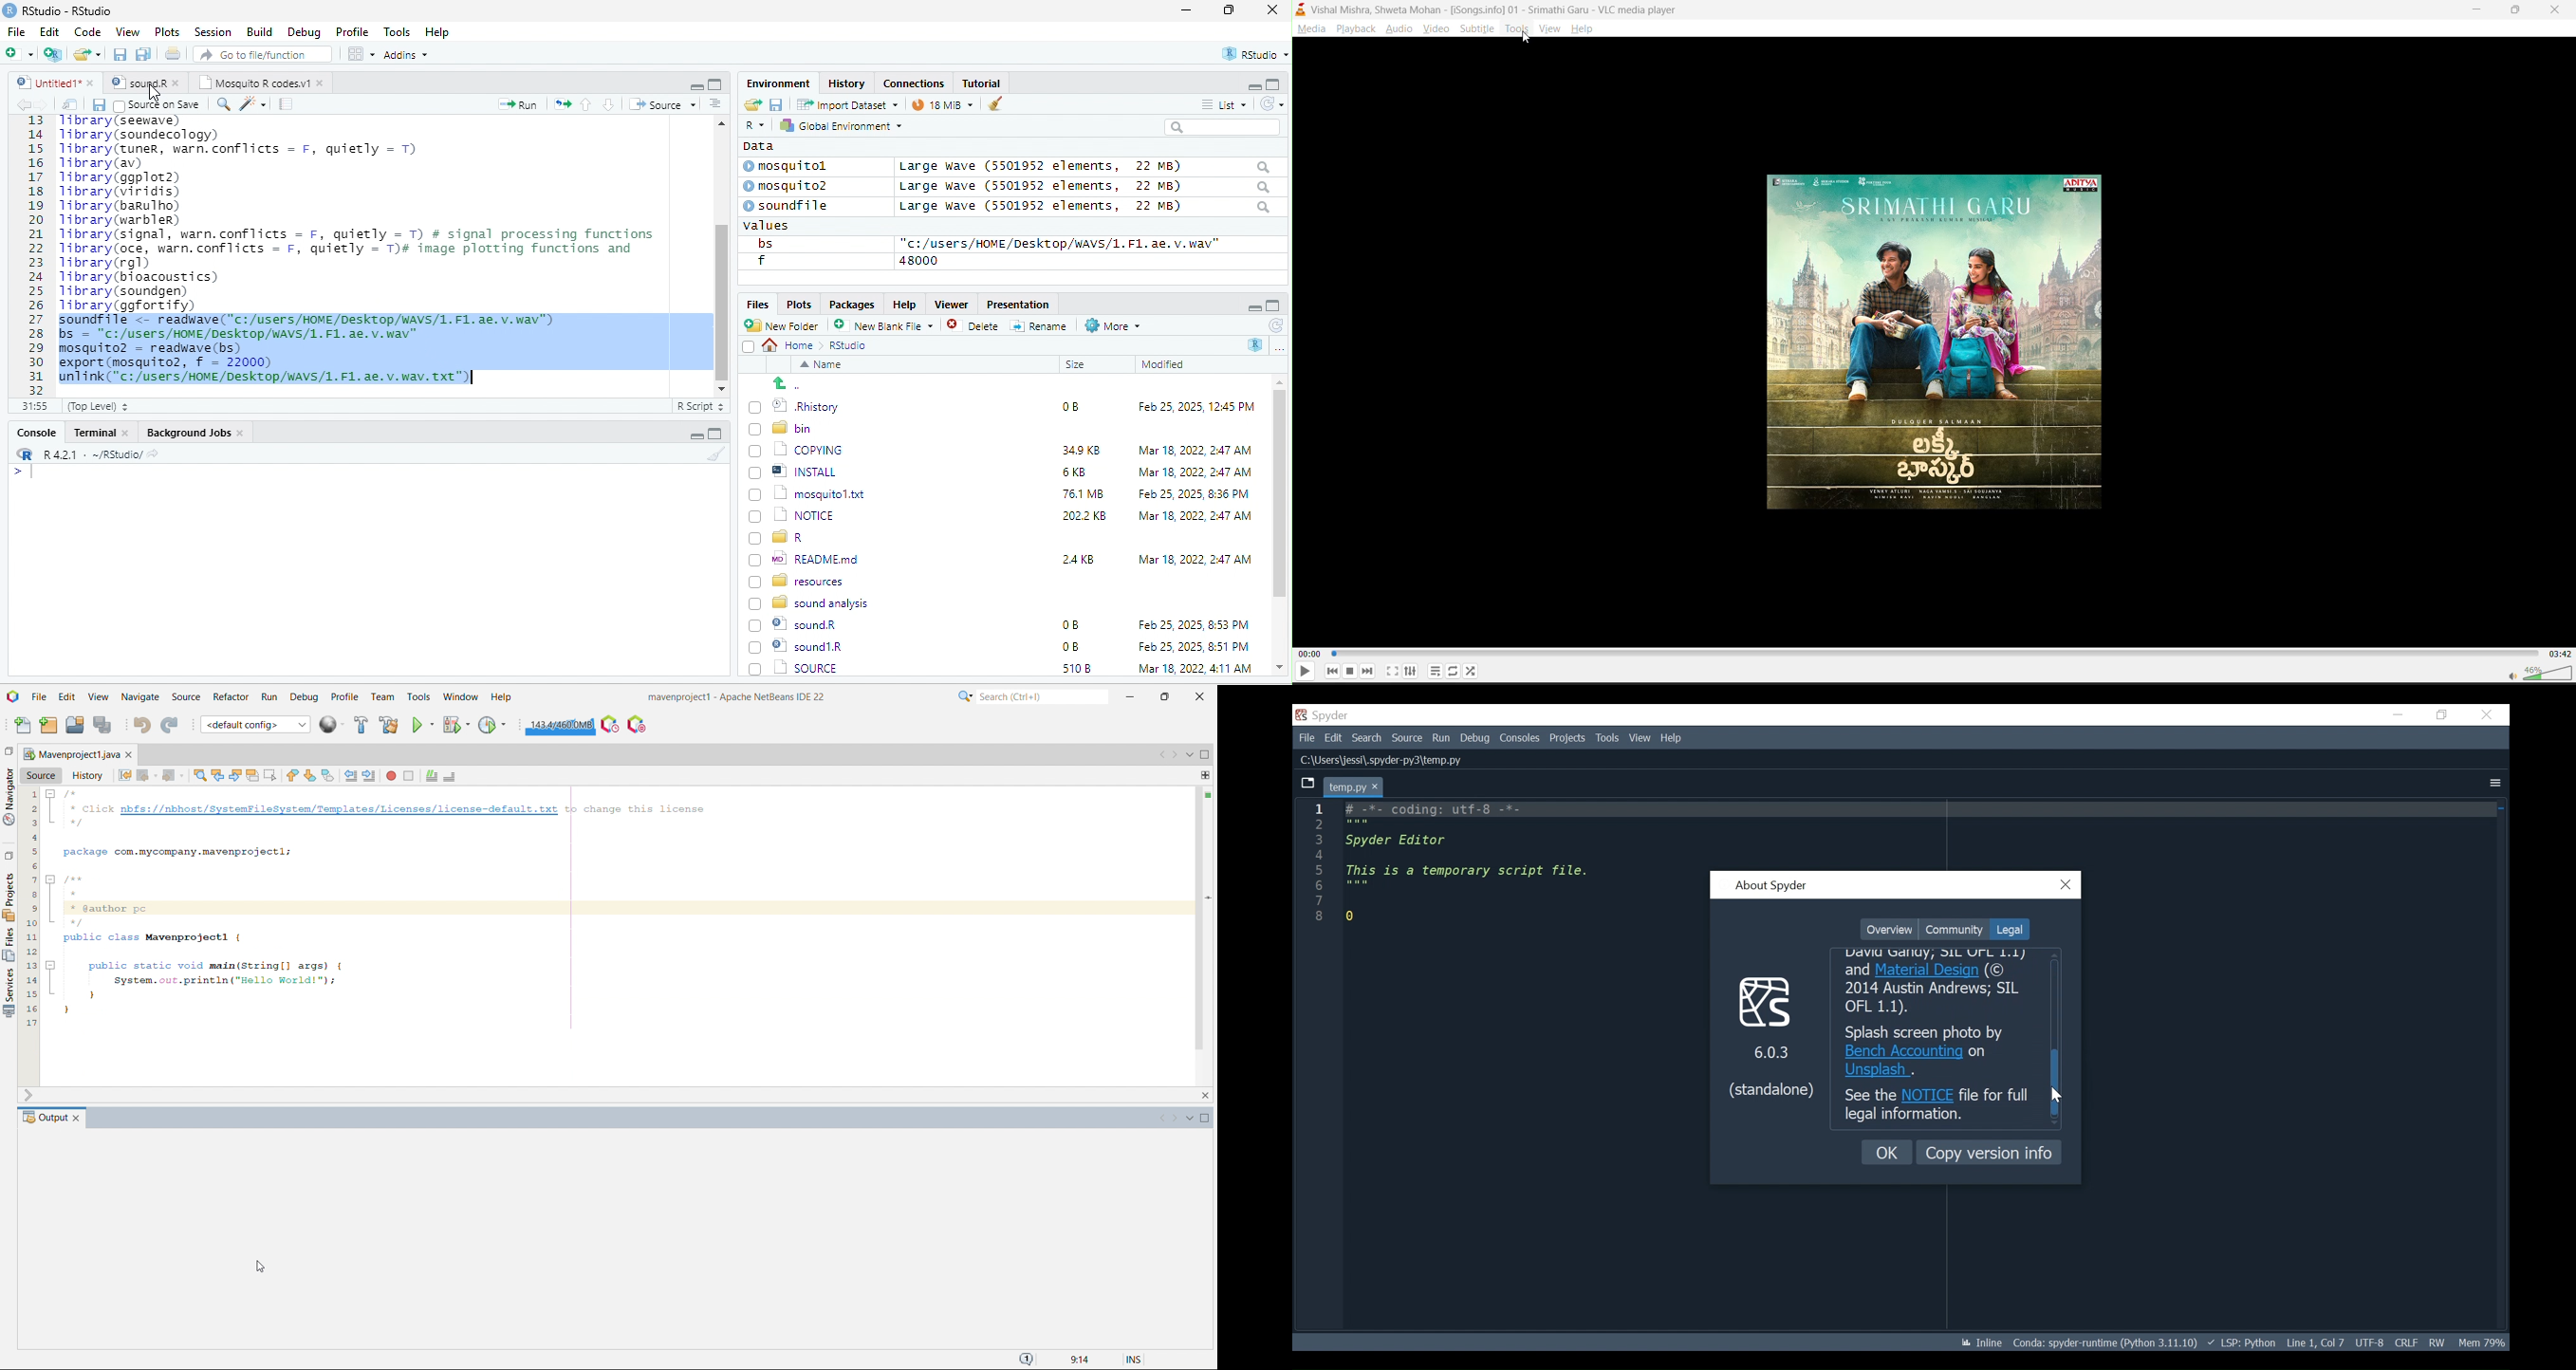 This screenshot has height=1372, width=2576. I want to click on maximize, so click(714, 434).